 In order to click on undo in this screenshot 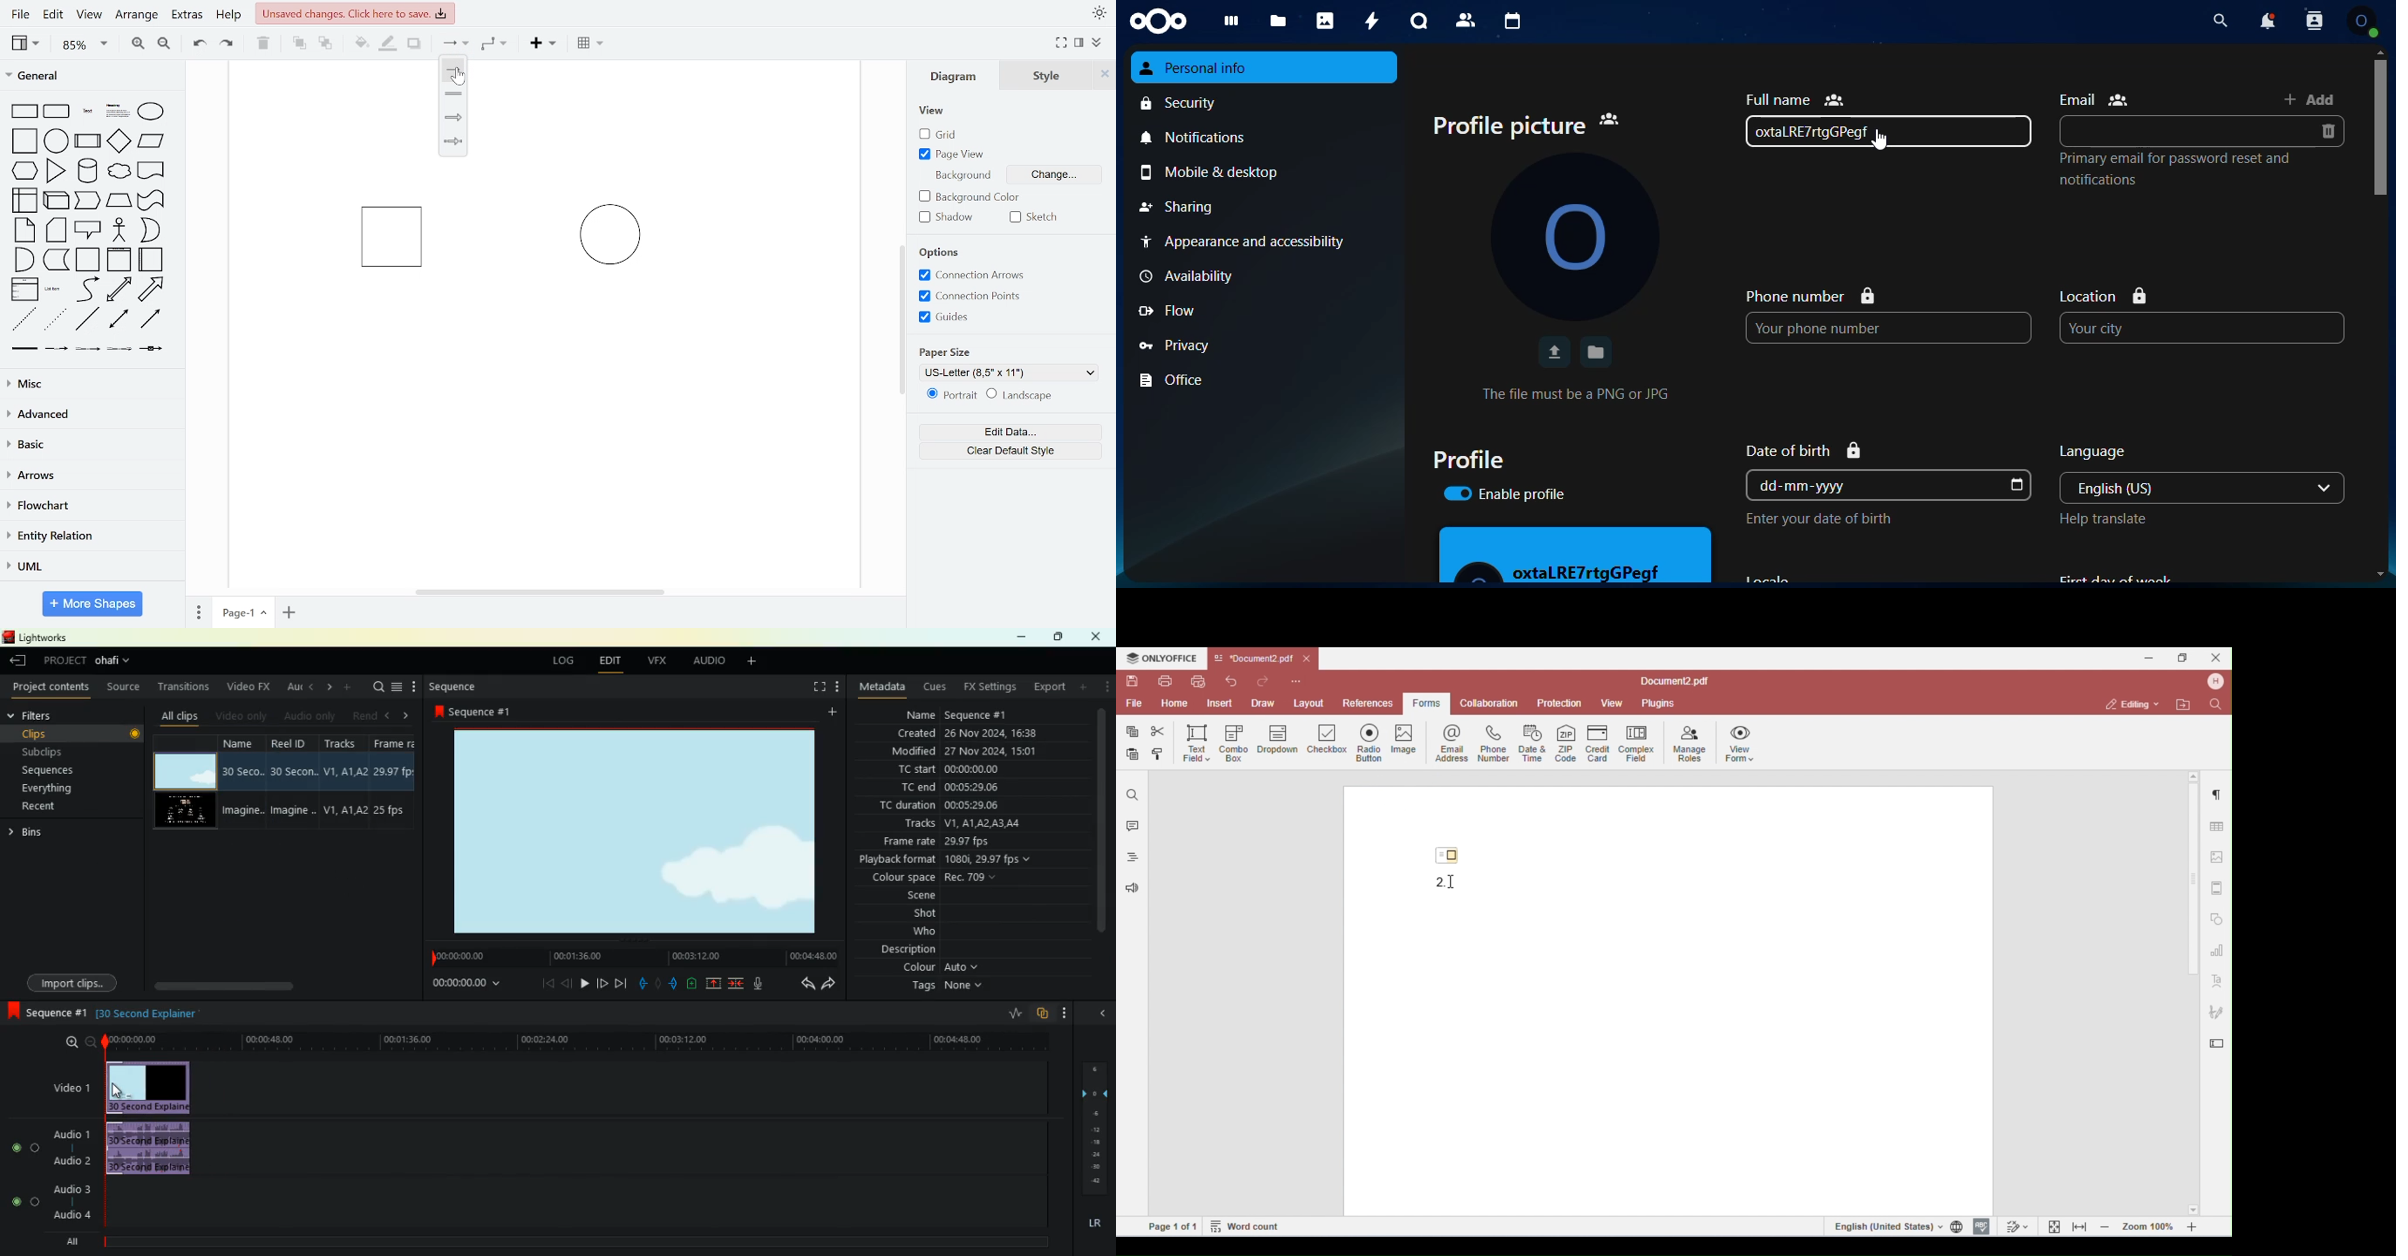, I will do `click(1231, 681)`.